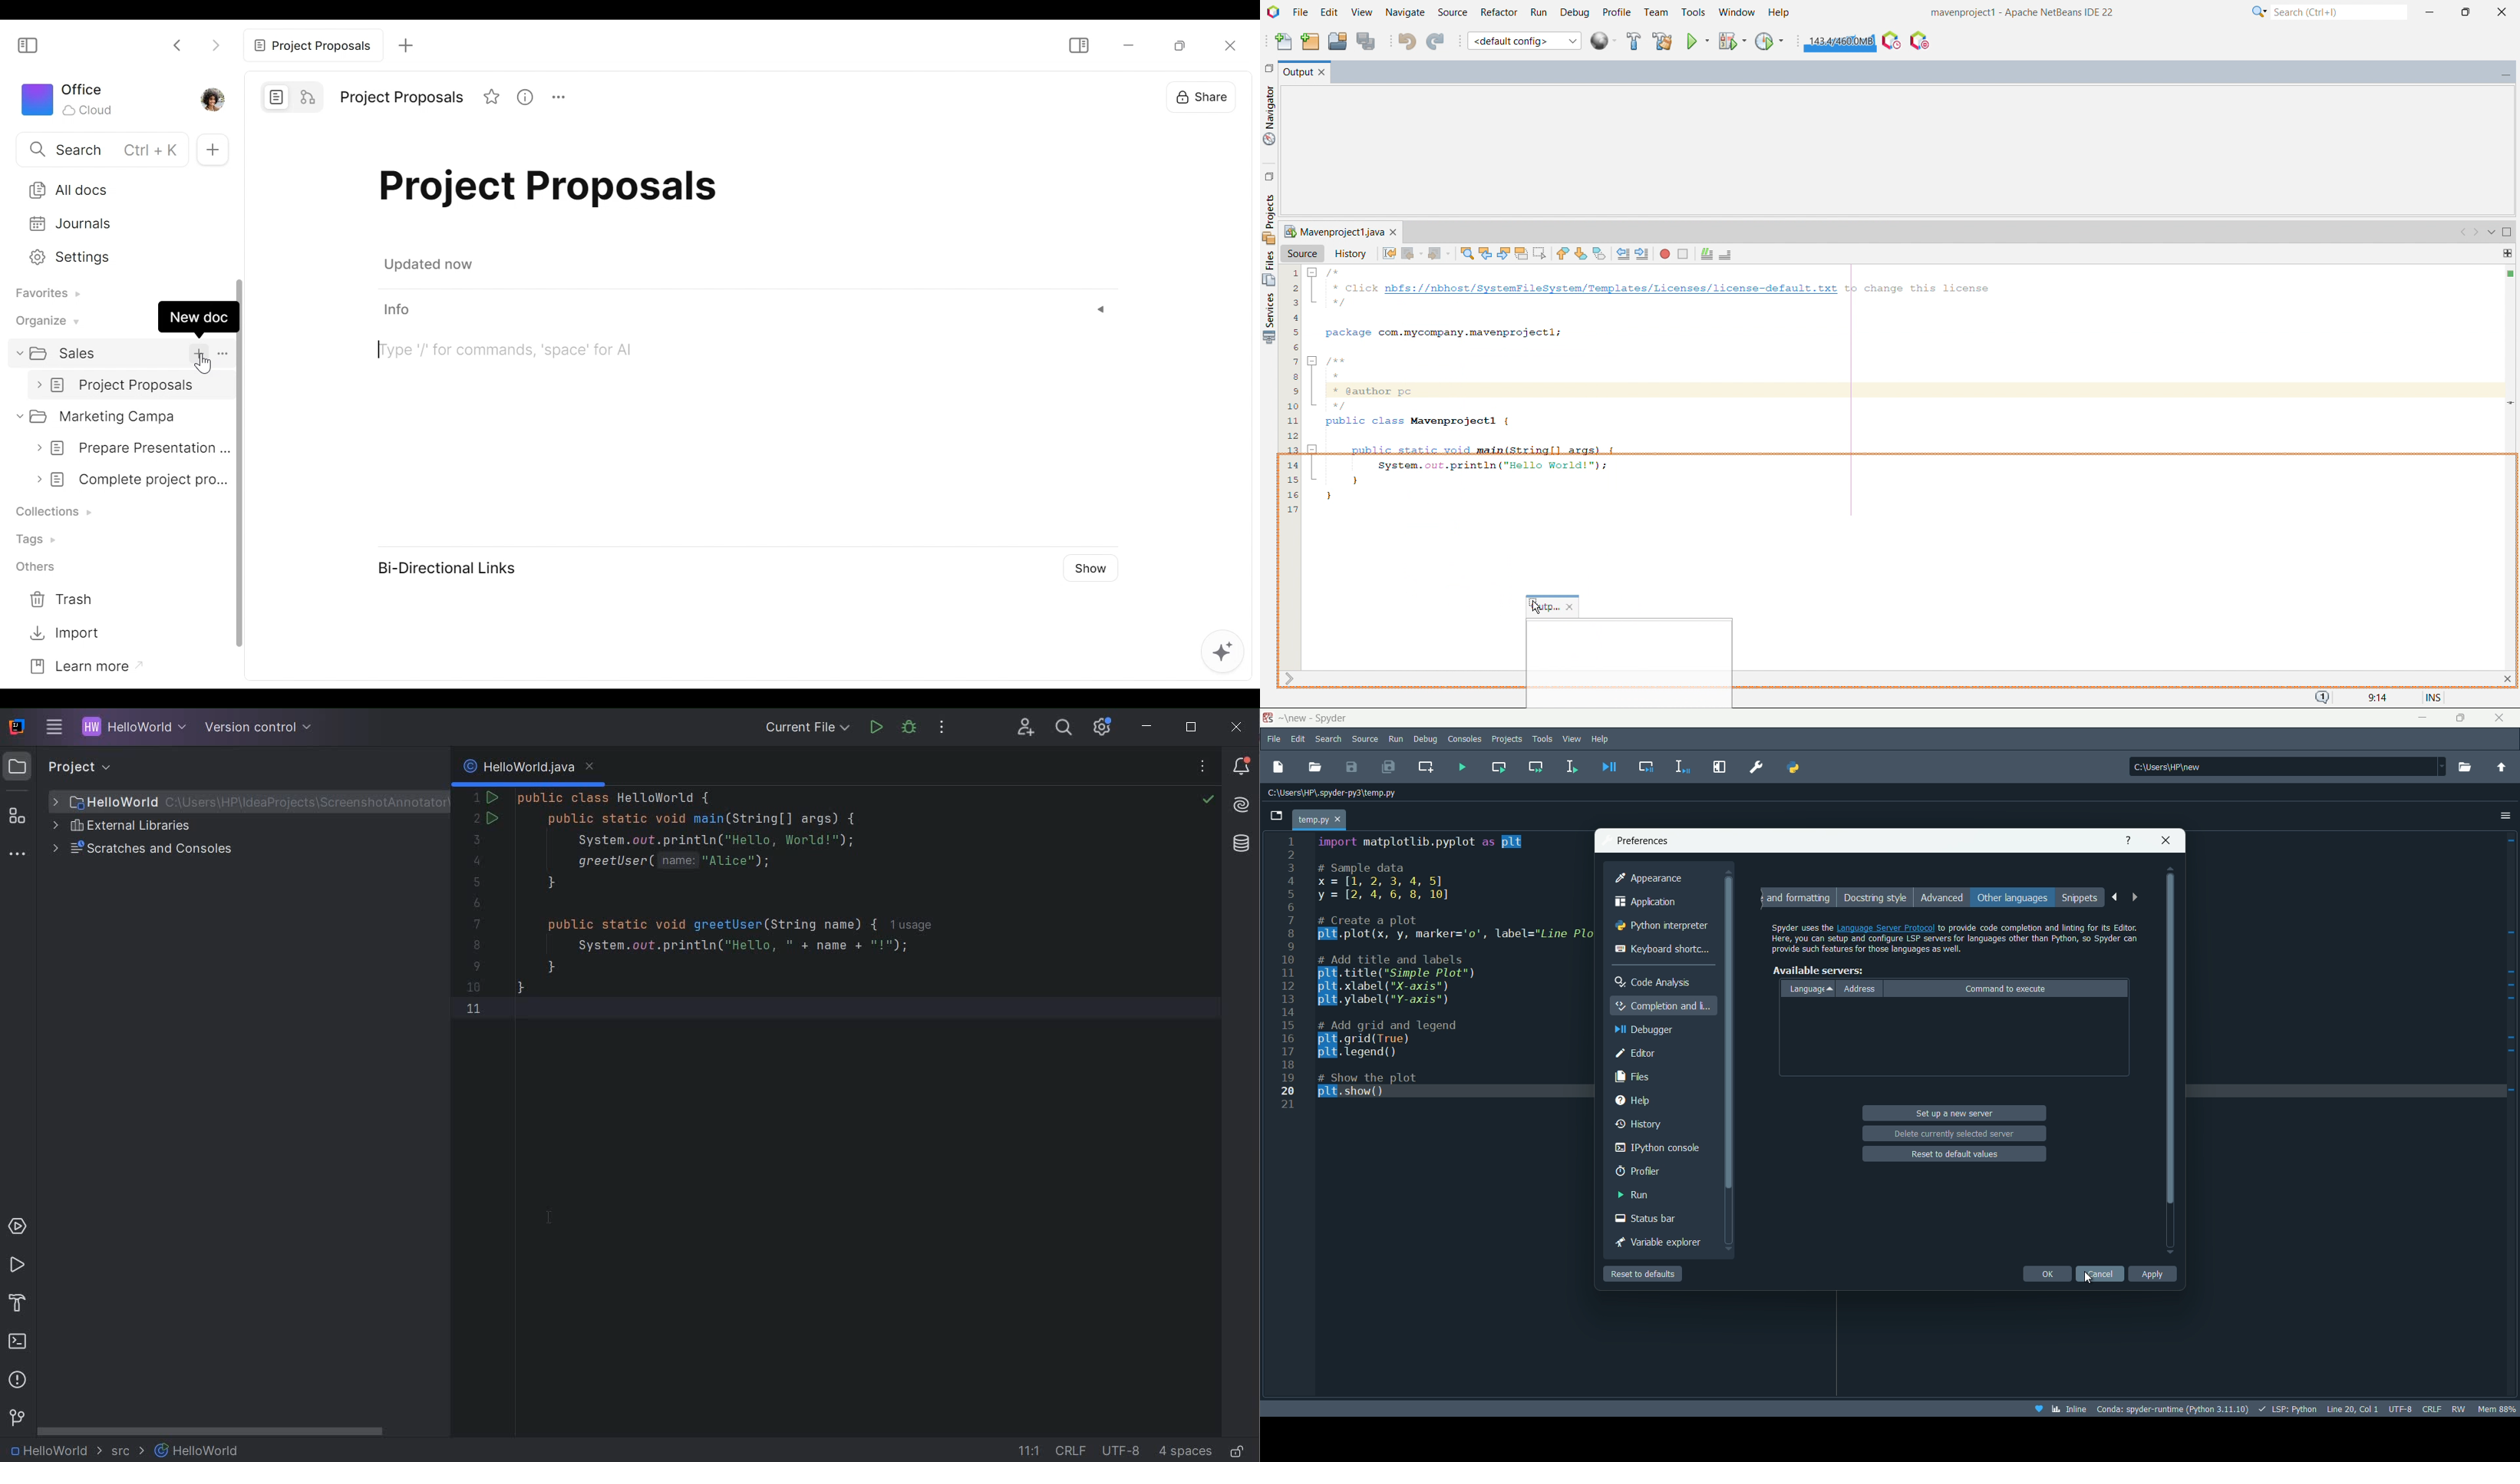  I want to click on pause I/O checks, so click(1920, 41).